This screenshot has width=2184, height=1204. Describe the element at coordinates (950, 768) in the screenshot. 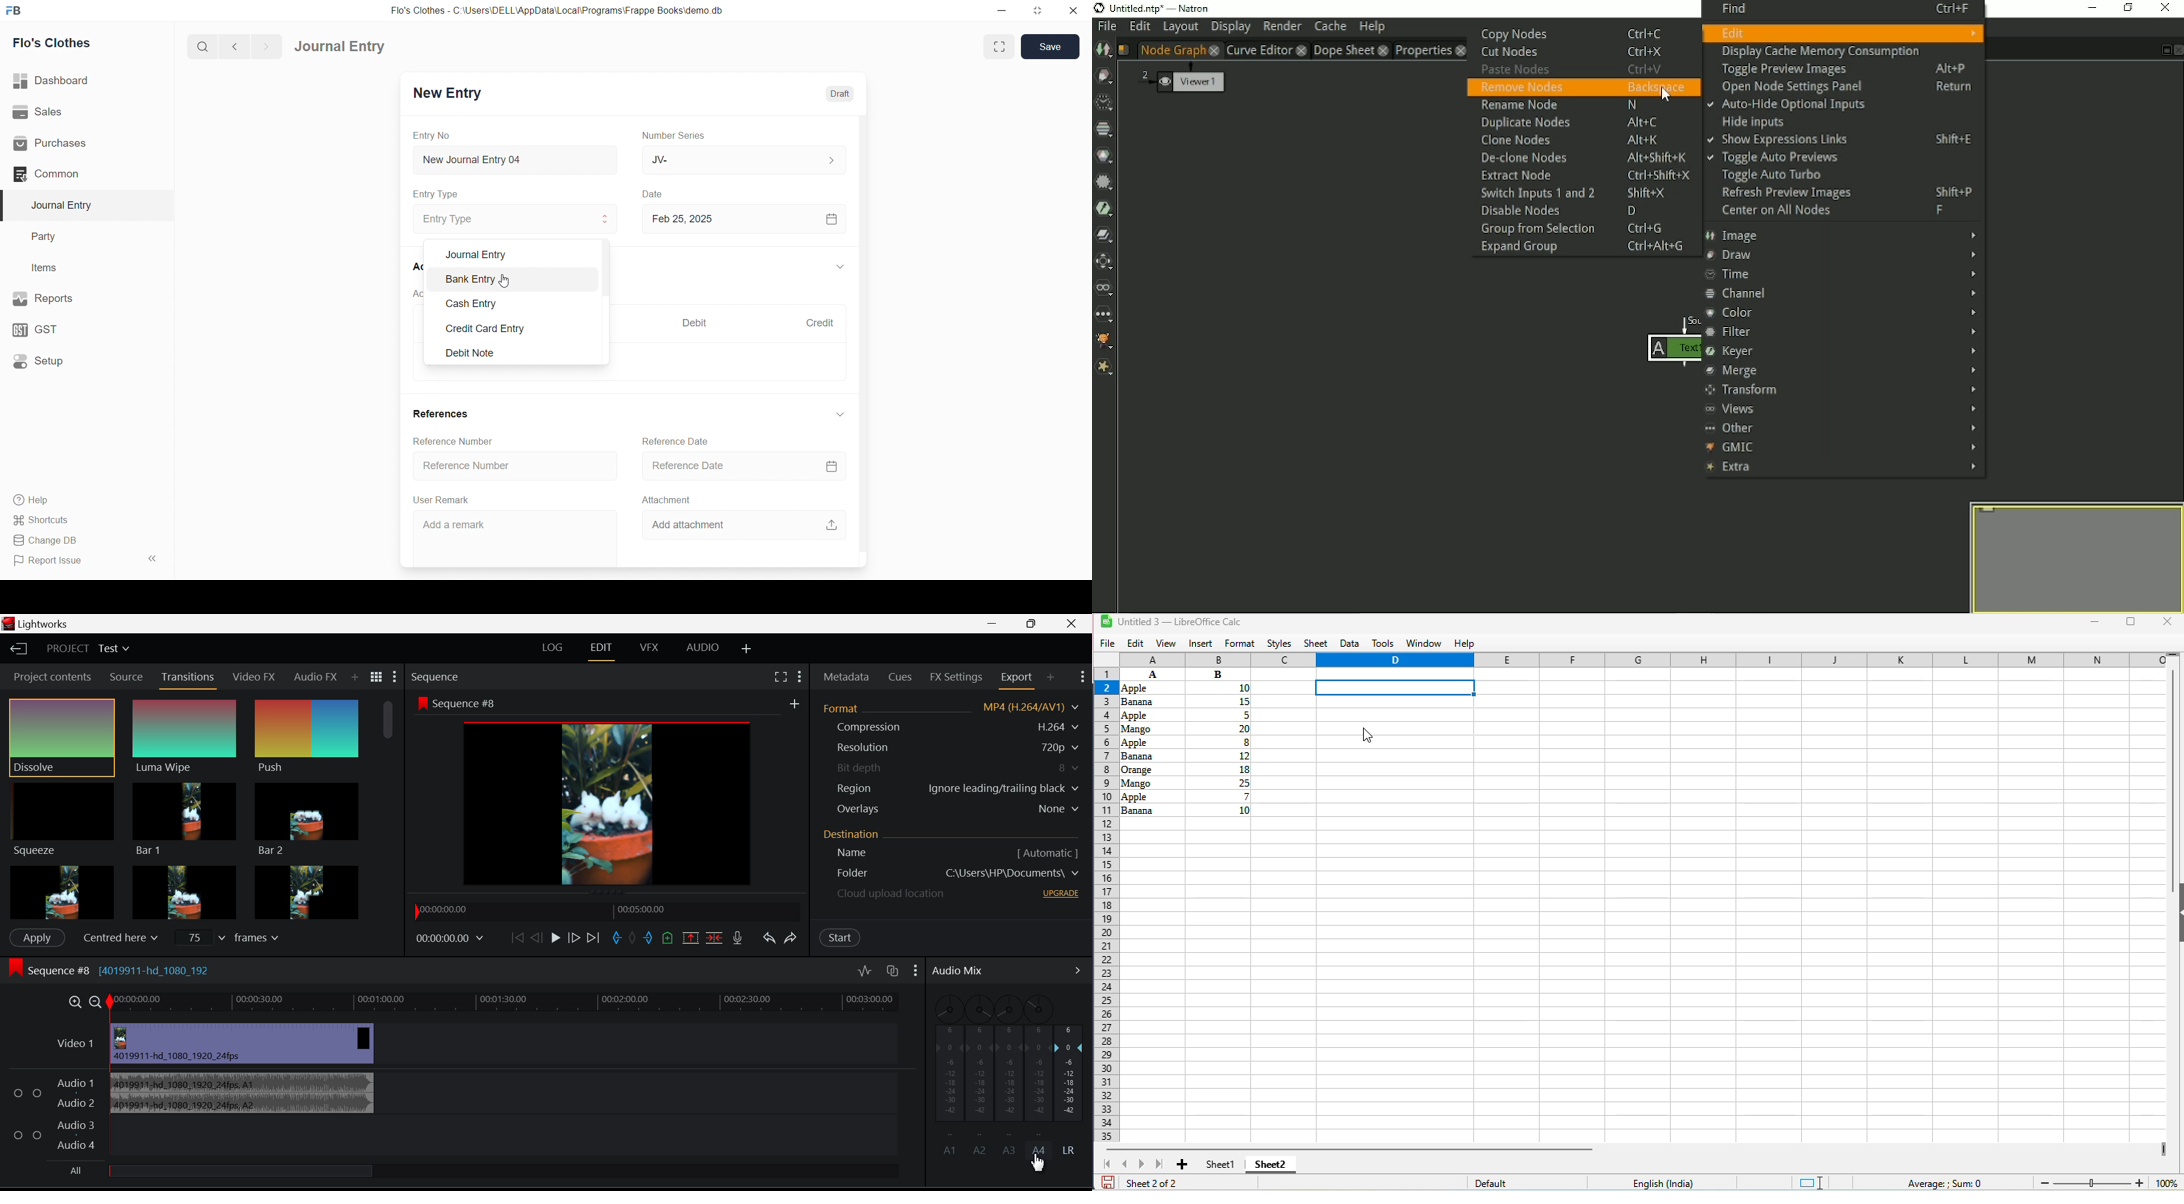

I see `Bit depth` at that location.